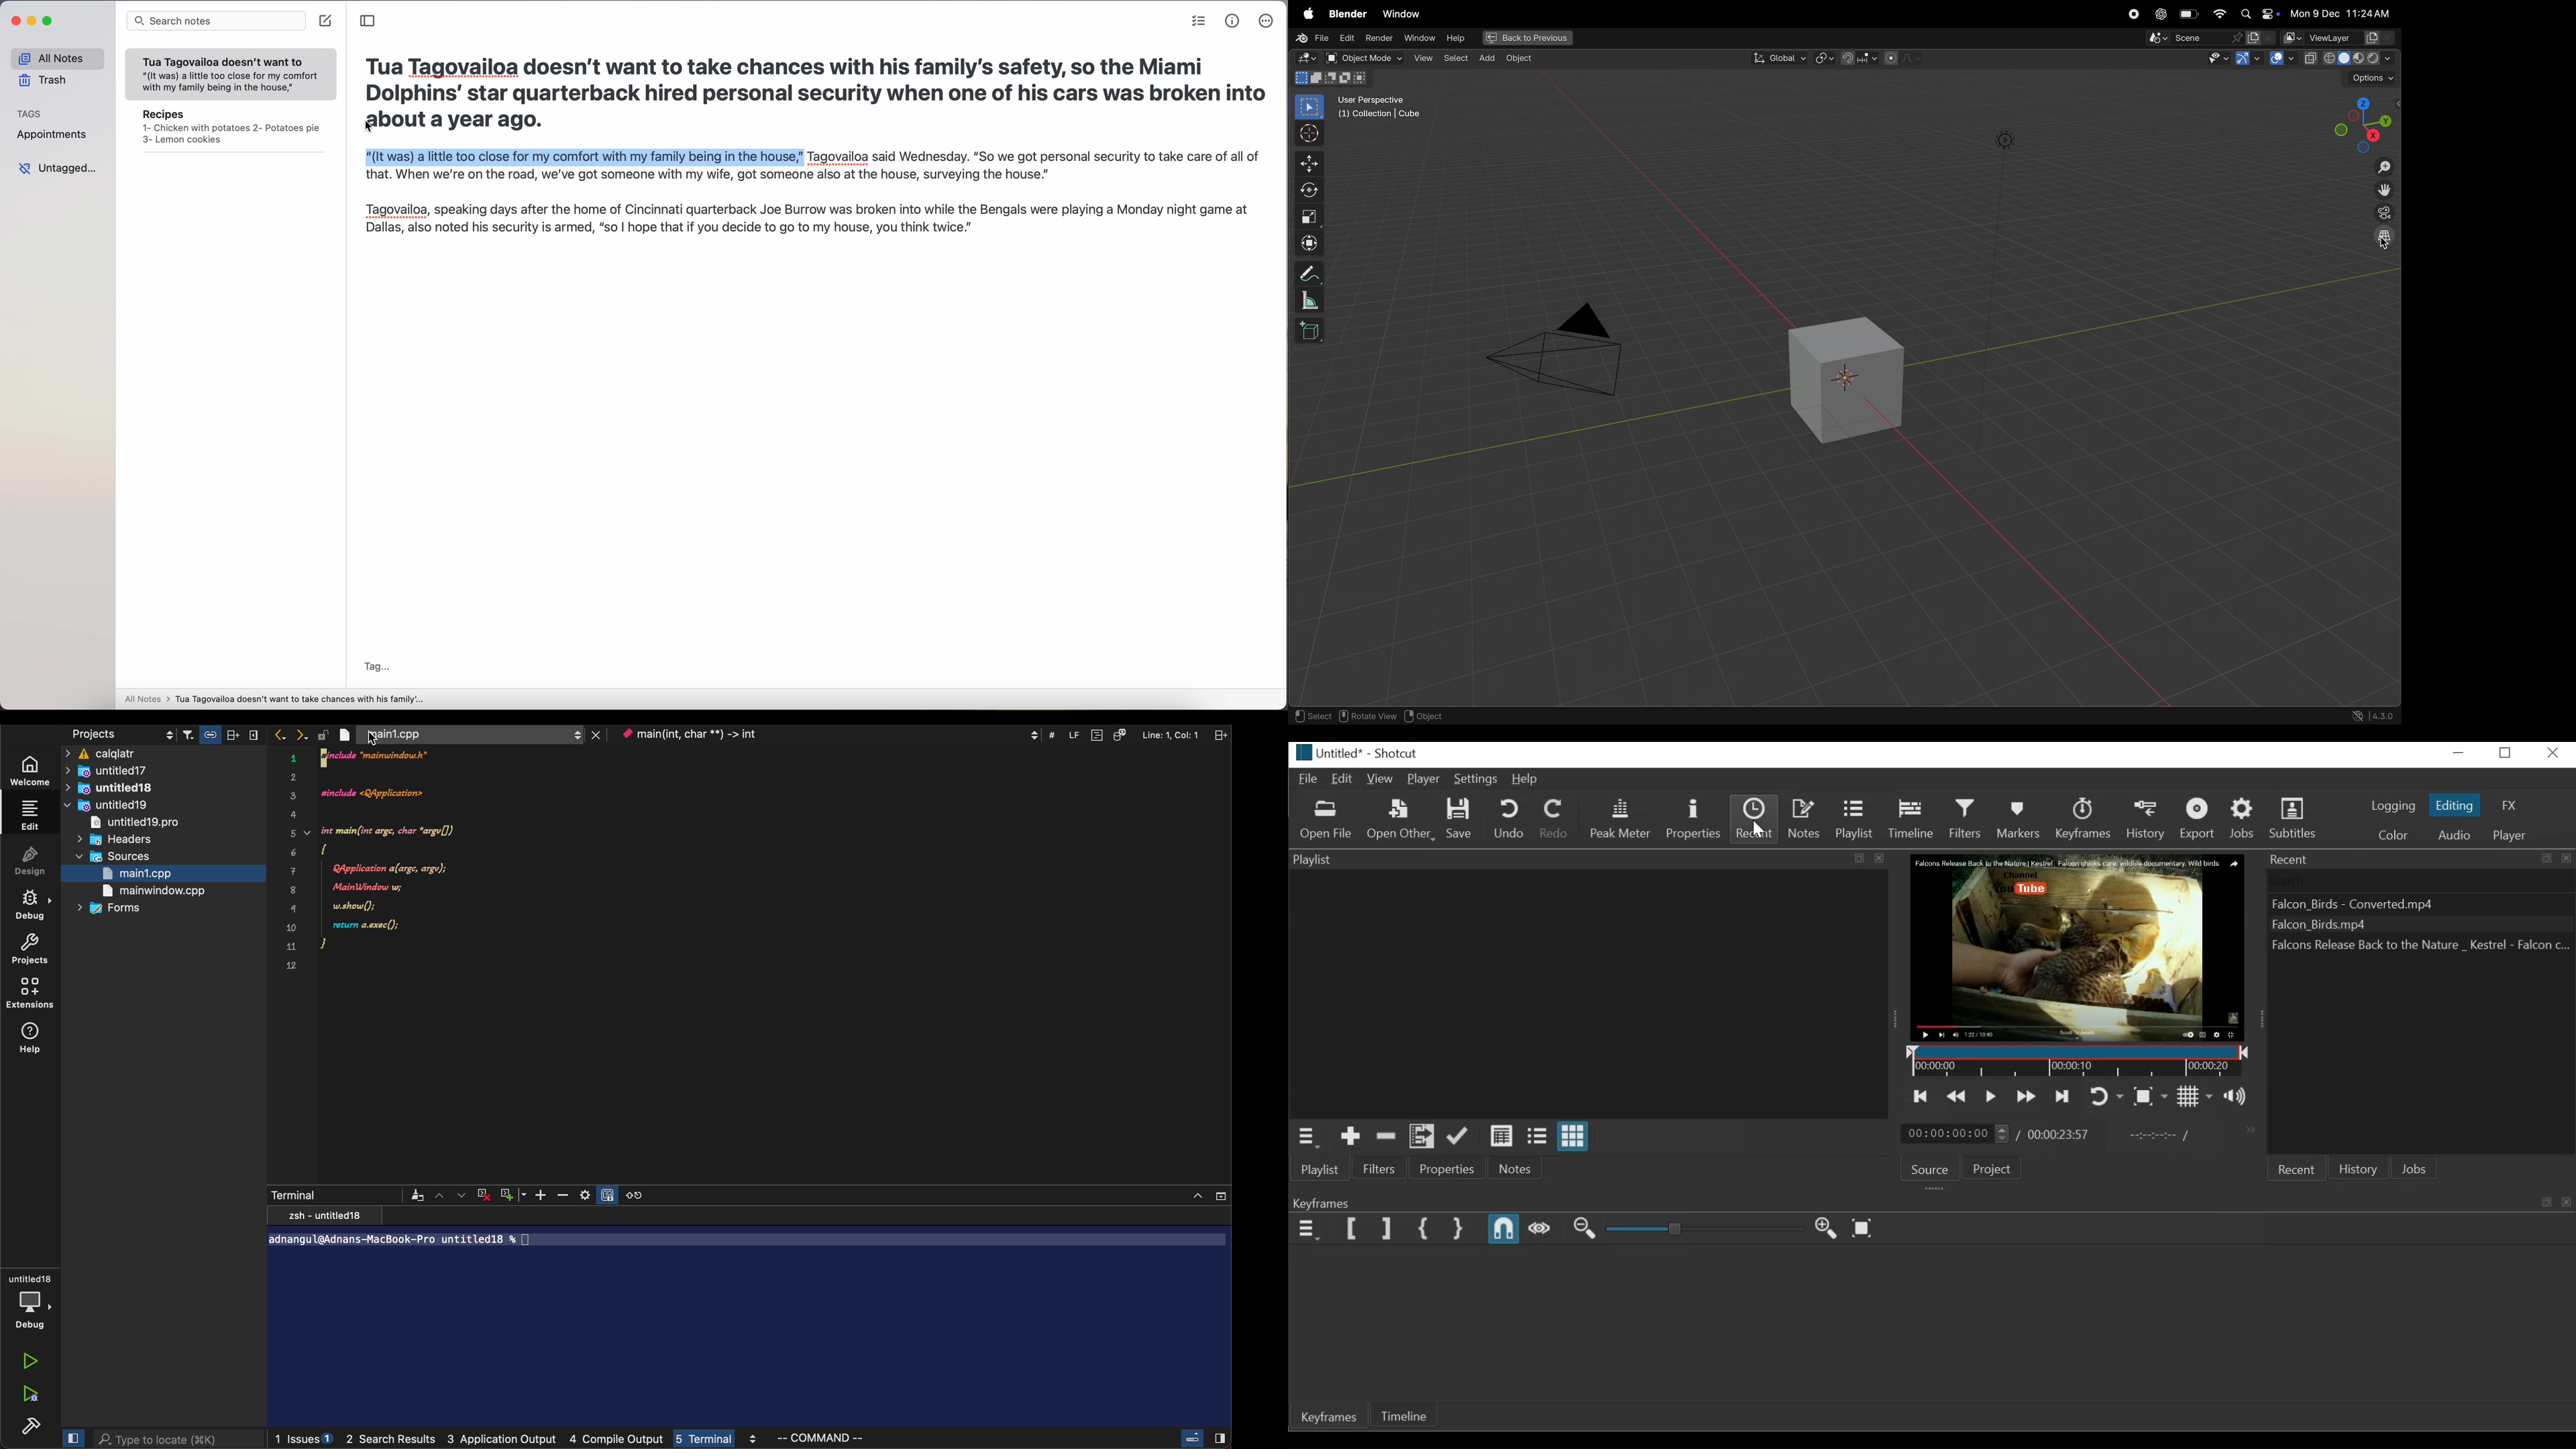 The image size is (2576, 1456). I want to click on cube, so click(1851, 382).